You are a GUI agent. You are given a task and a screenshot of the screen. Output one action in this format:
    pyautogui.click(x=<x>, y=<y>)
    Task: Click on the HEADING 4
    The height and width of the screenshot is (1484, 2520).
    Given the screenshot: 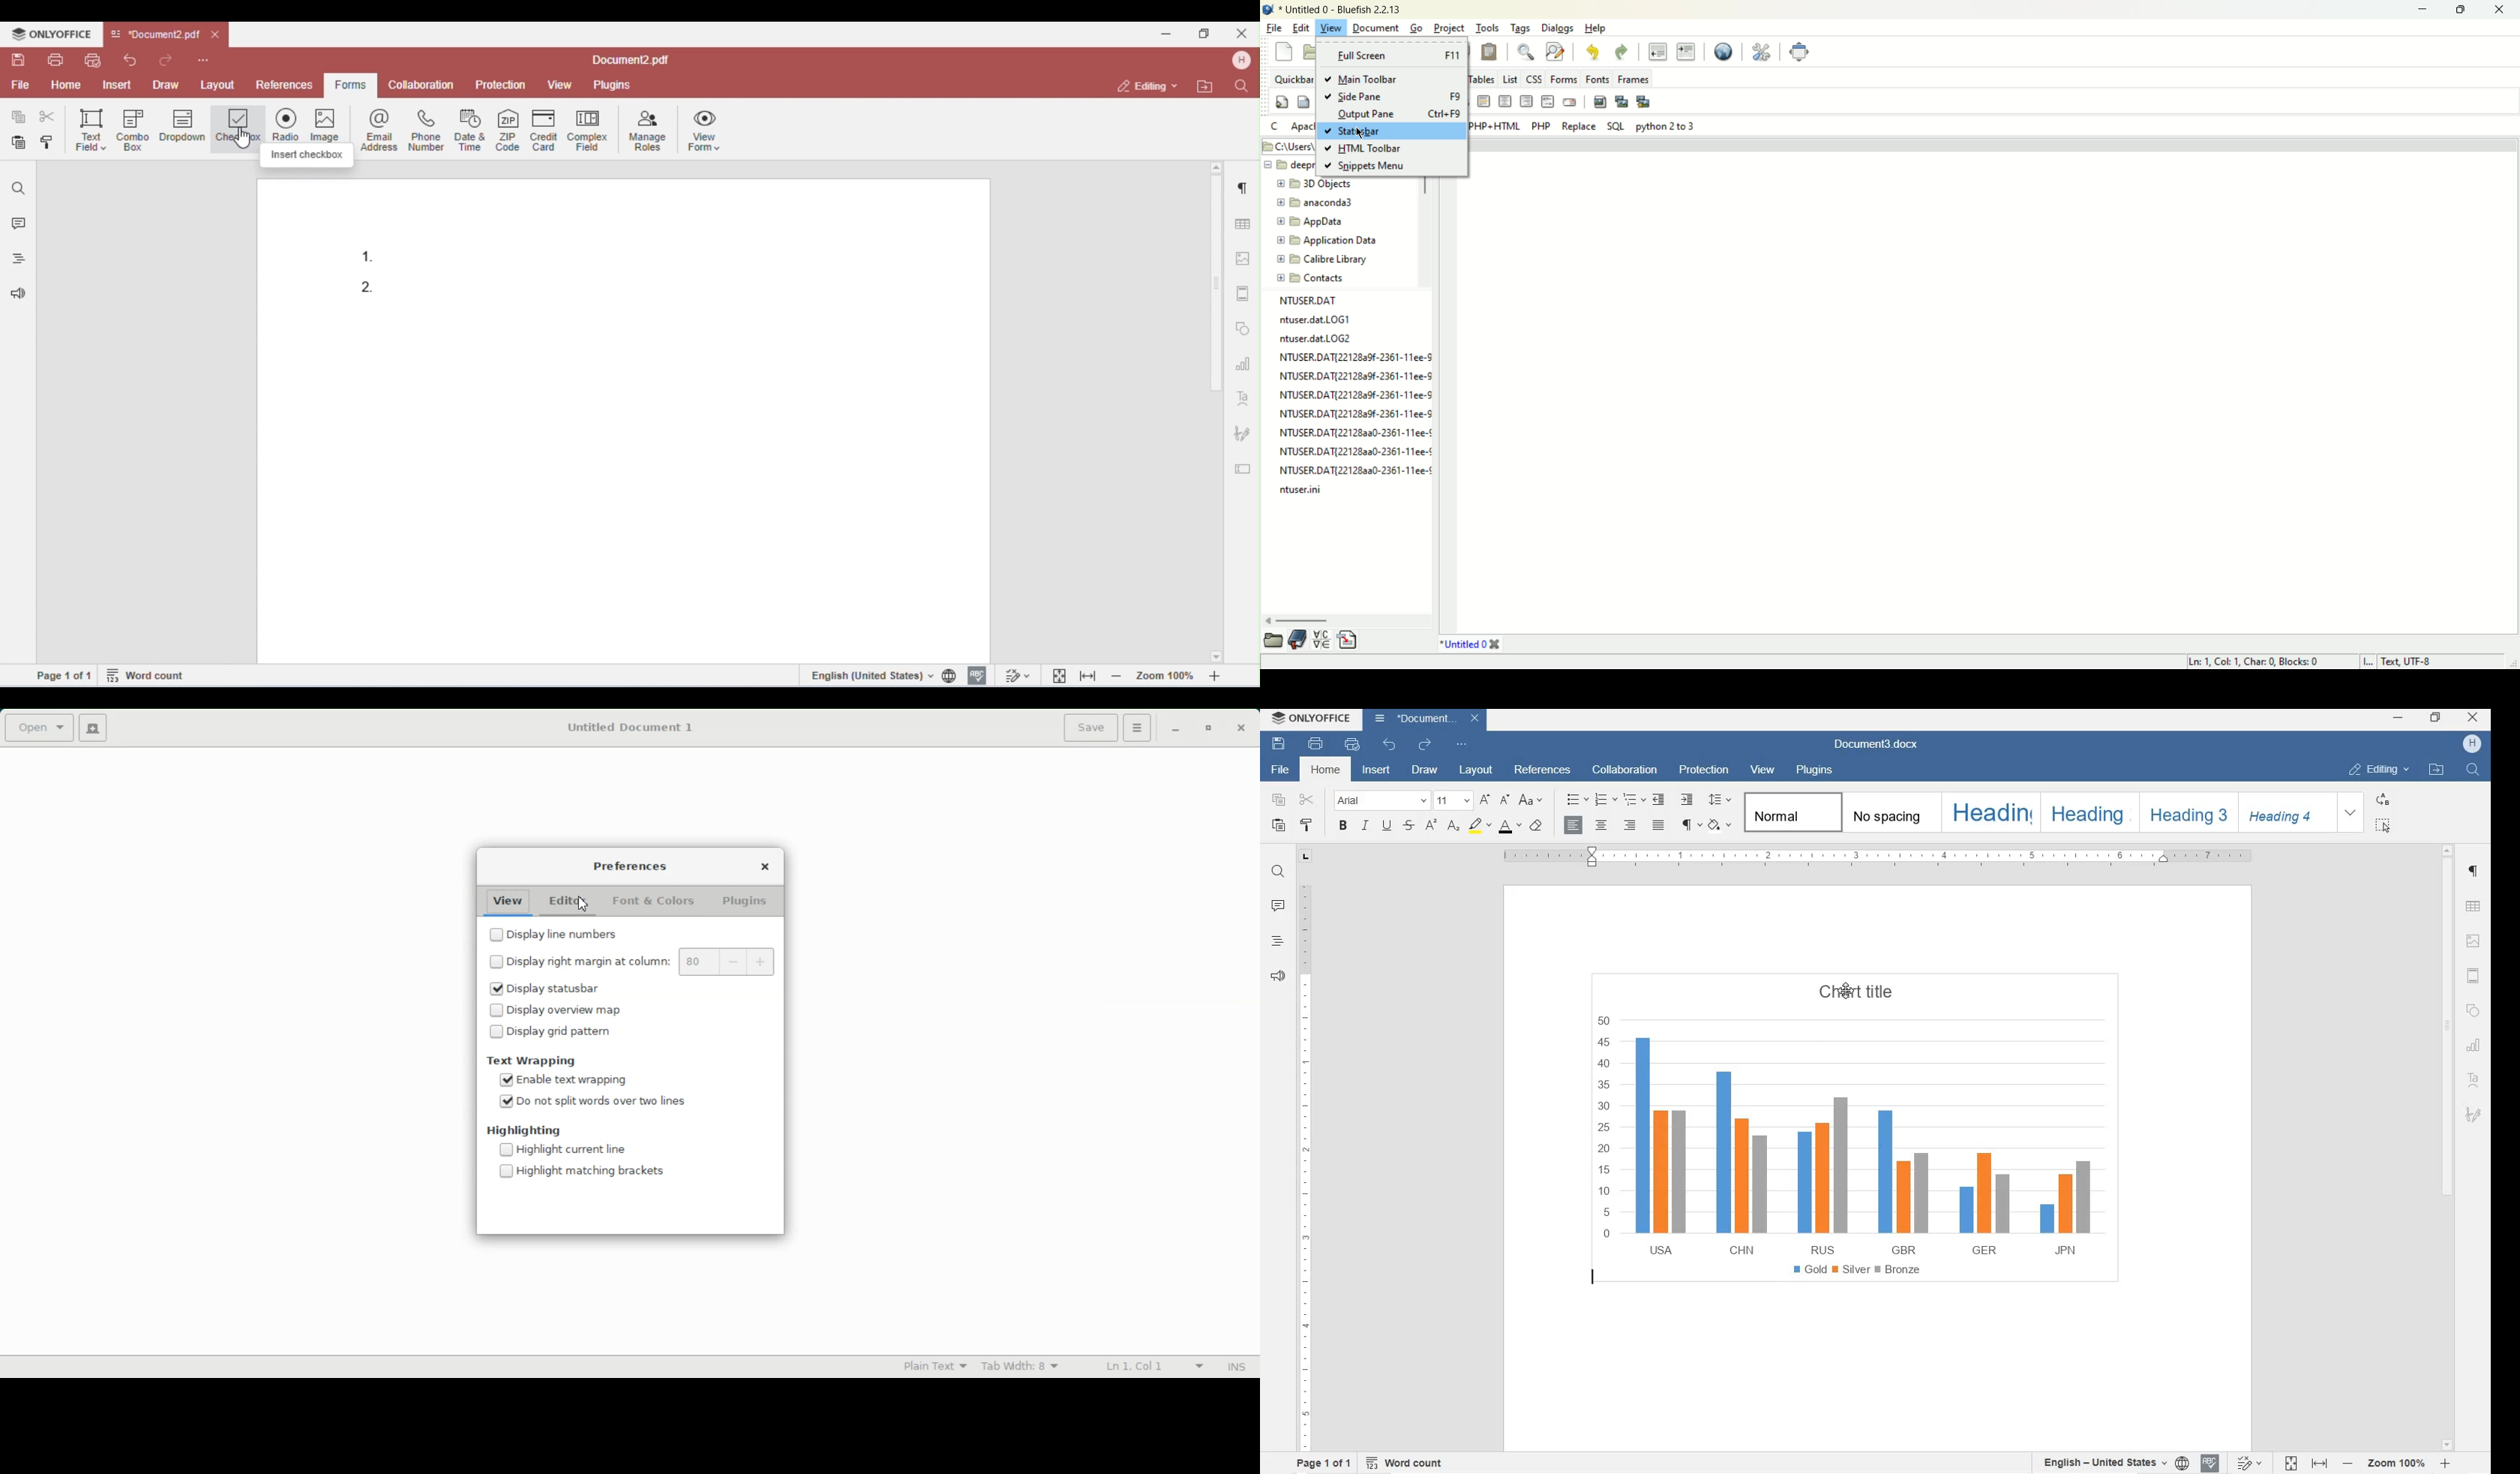 What is the action you would take?
    pyautogui.click(x=2283, y=812)
    